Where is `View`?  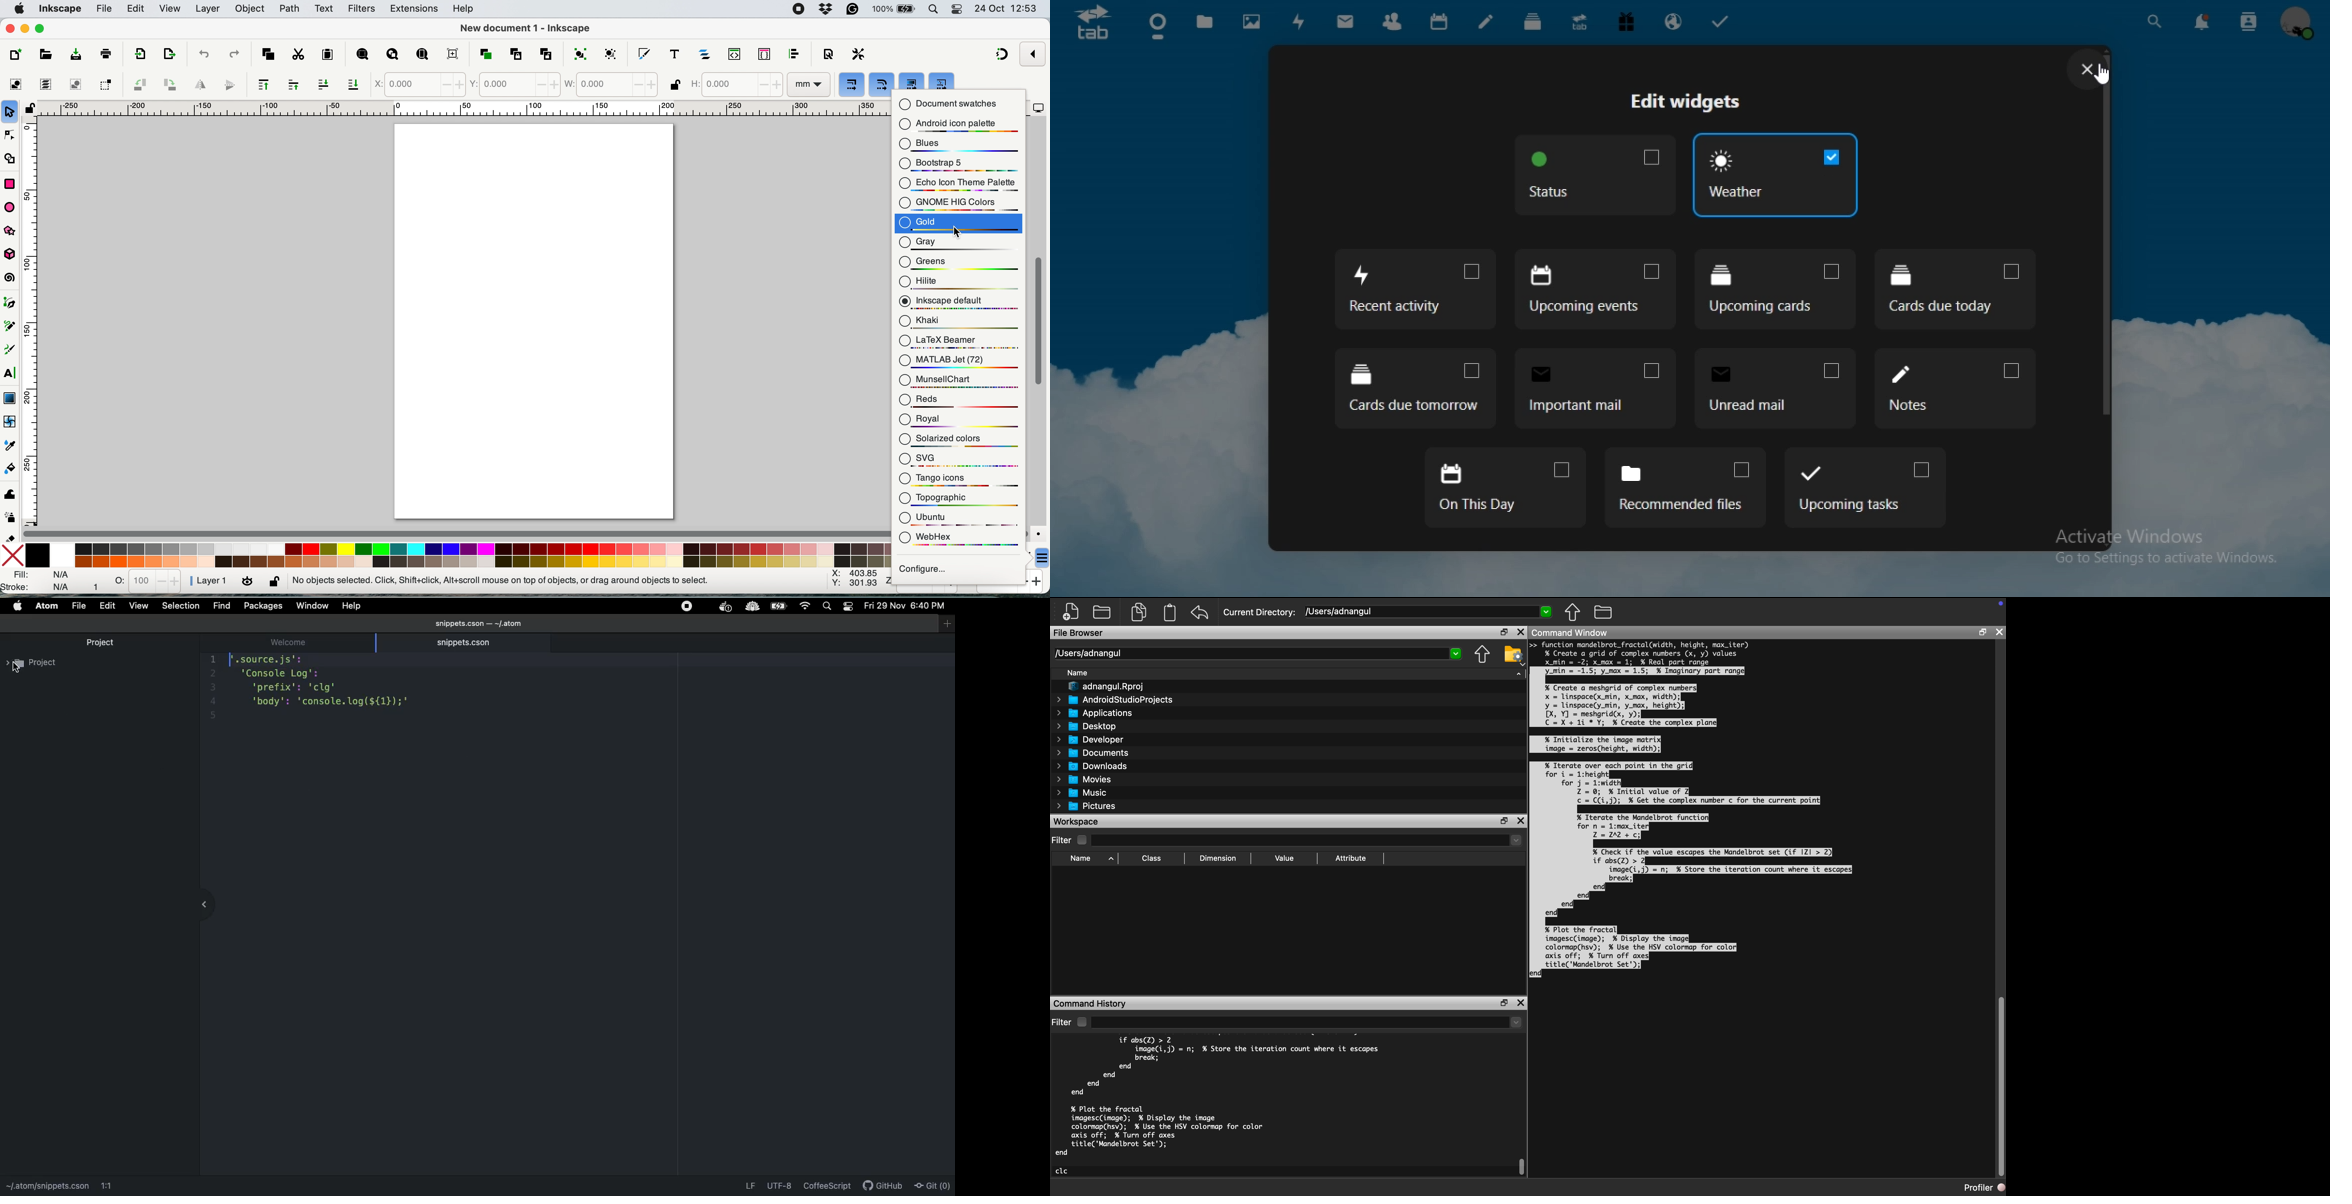 View is located at coordinates (139, 606).